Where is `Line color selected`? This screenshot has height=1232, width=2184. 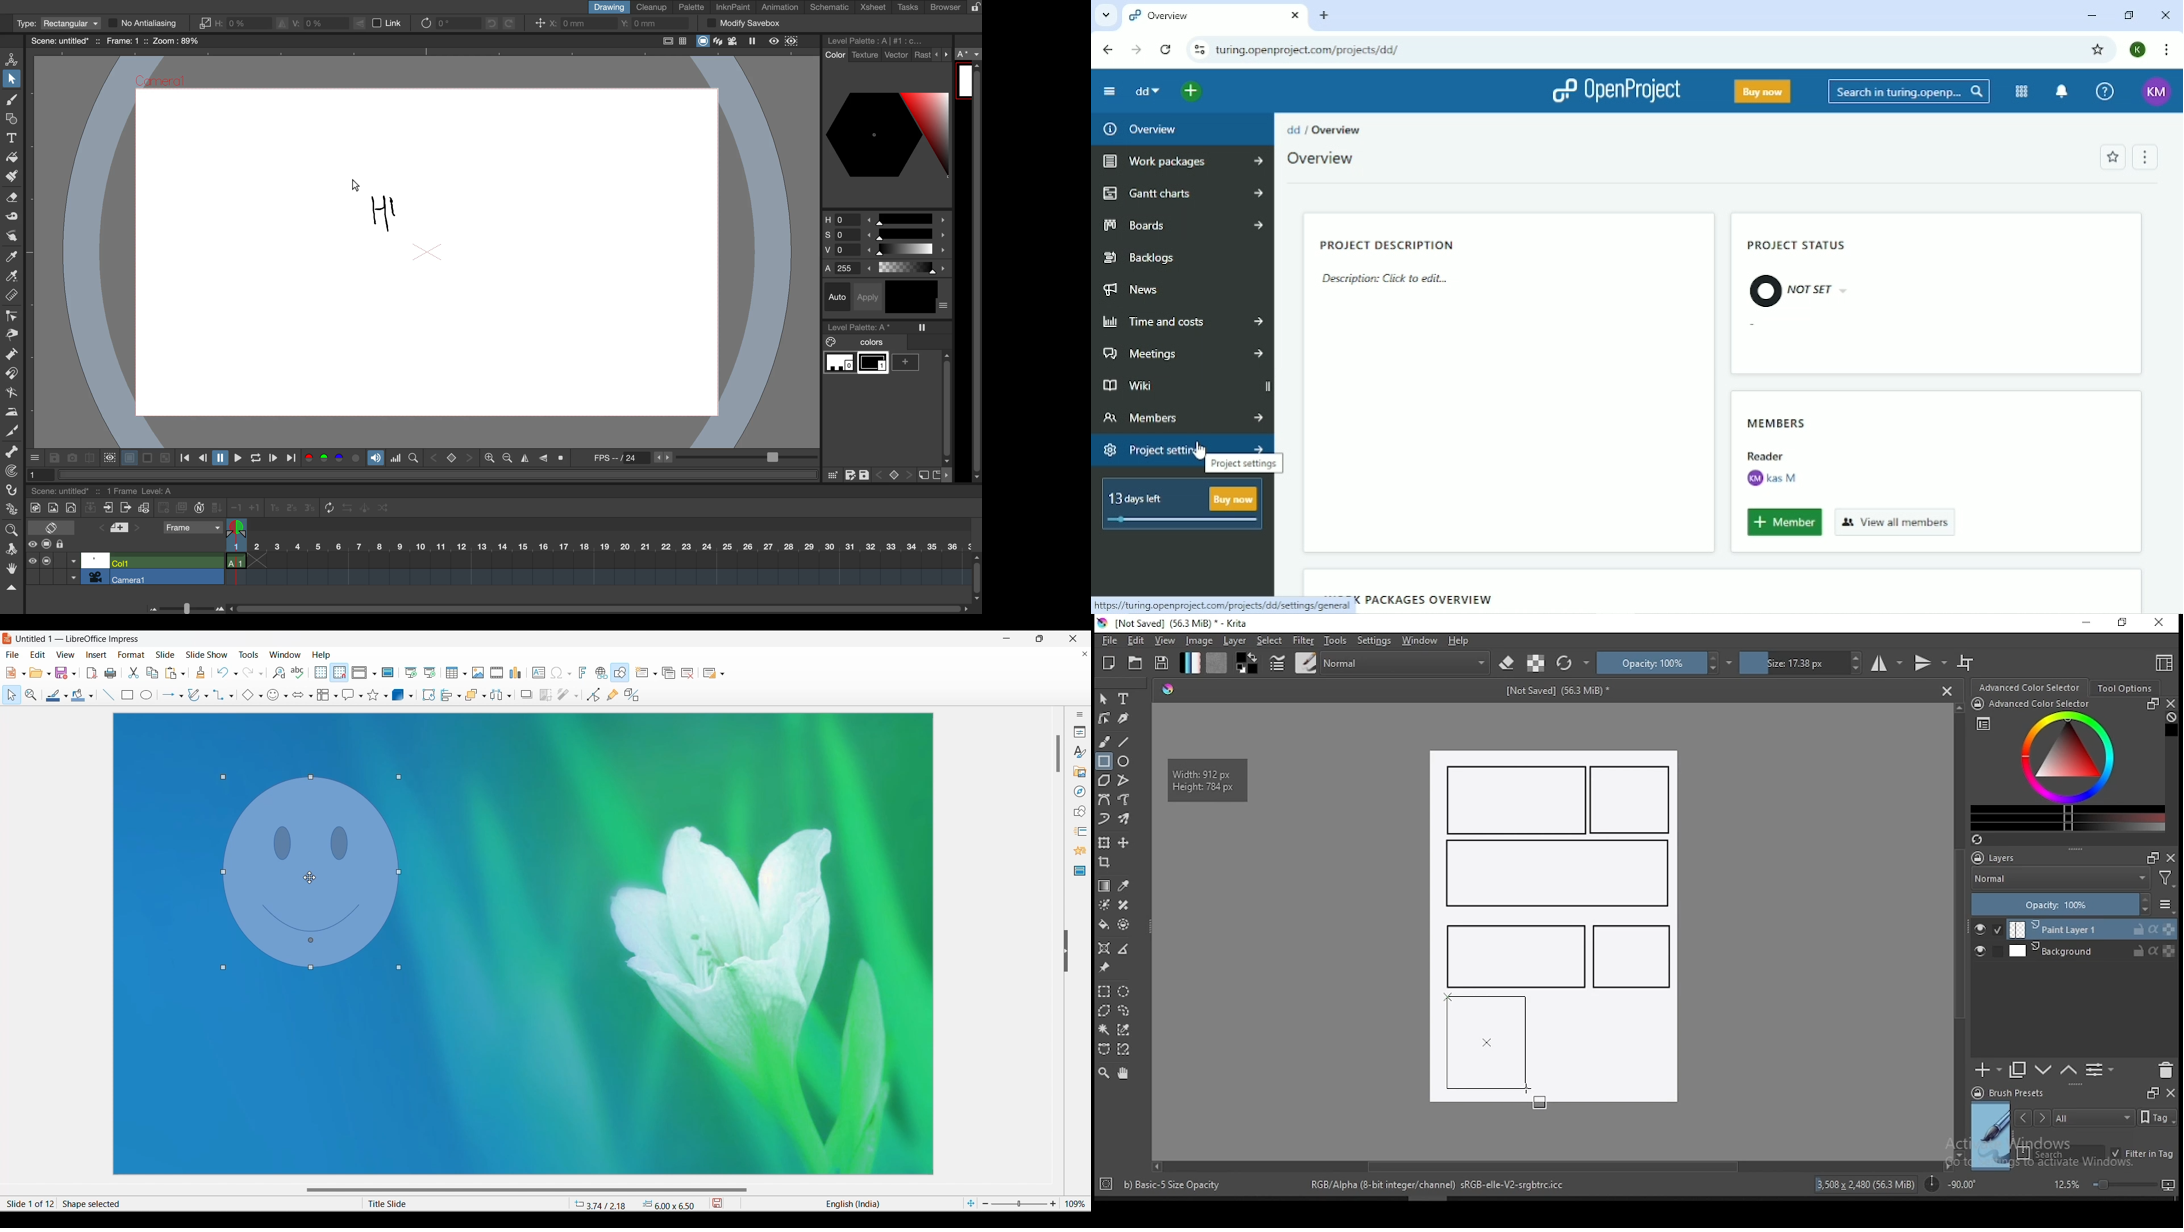 Line color selected is located at coordinates (53, 695).